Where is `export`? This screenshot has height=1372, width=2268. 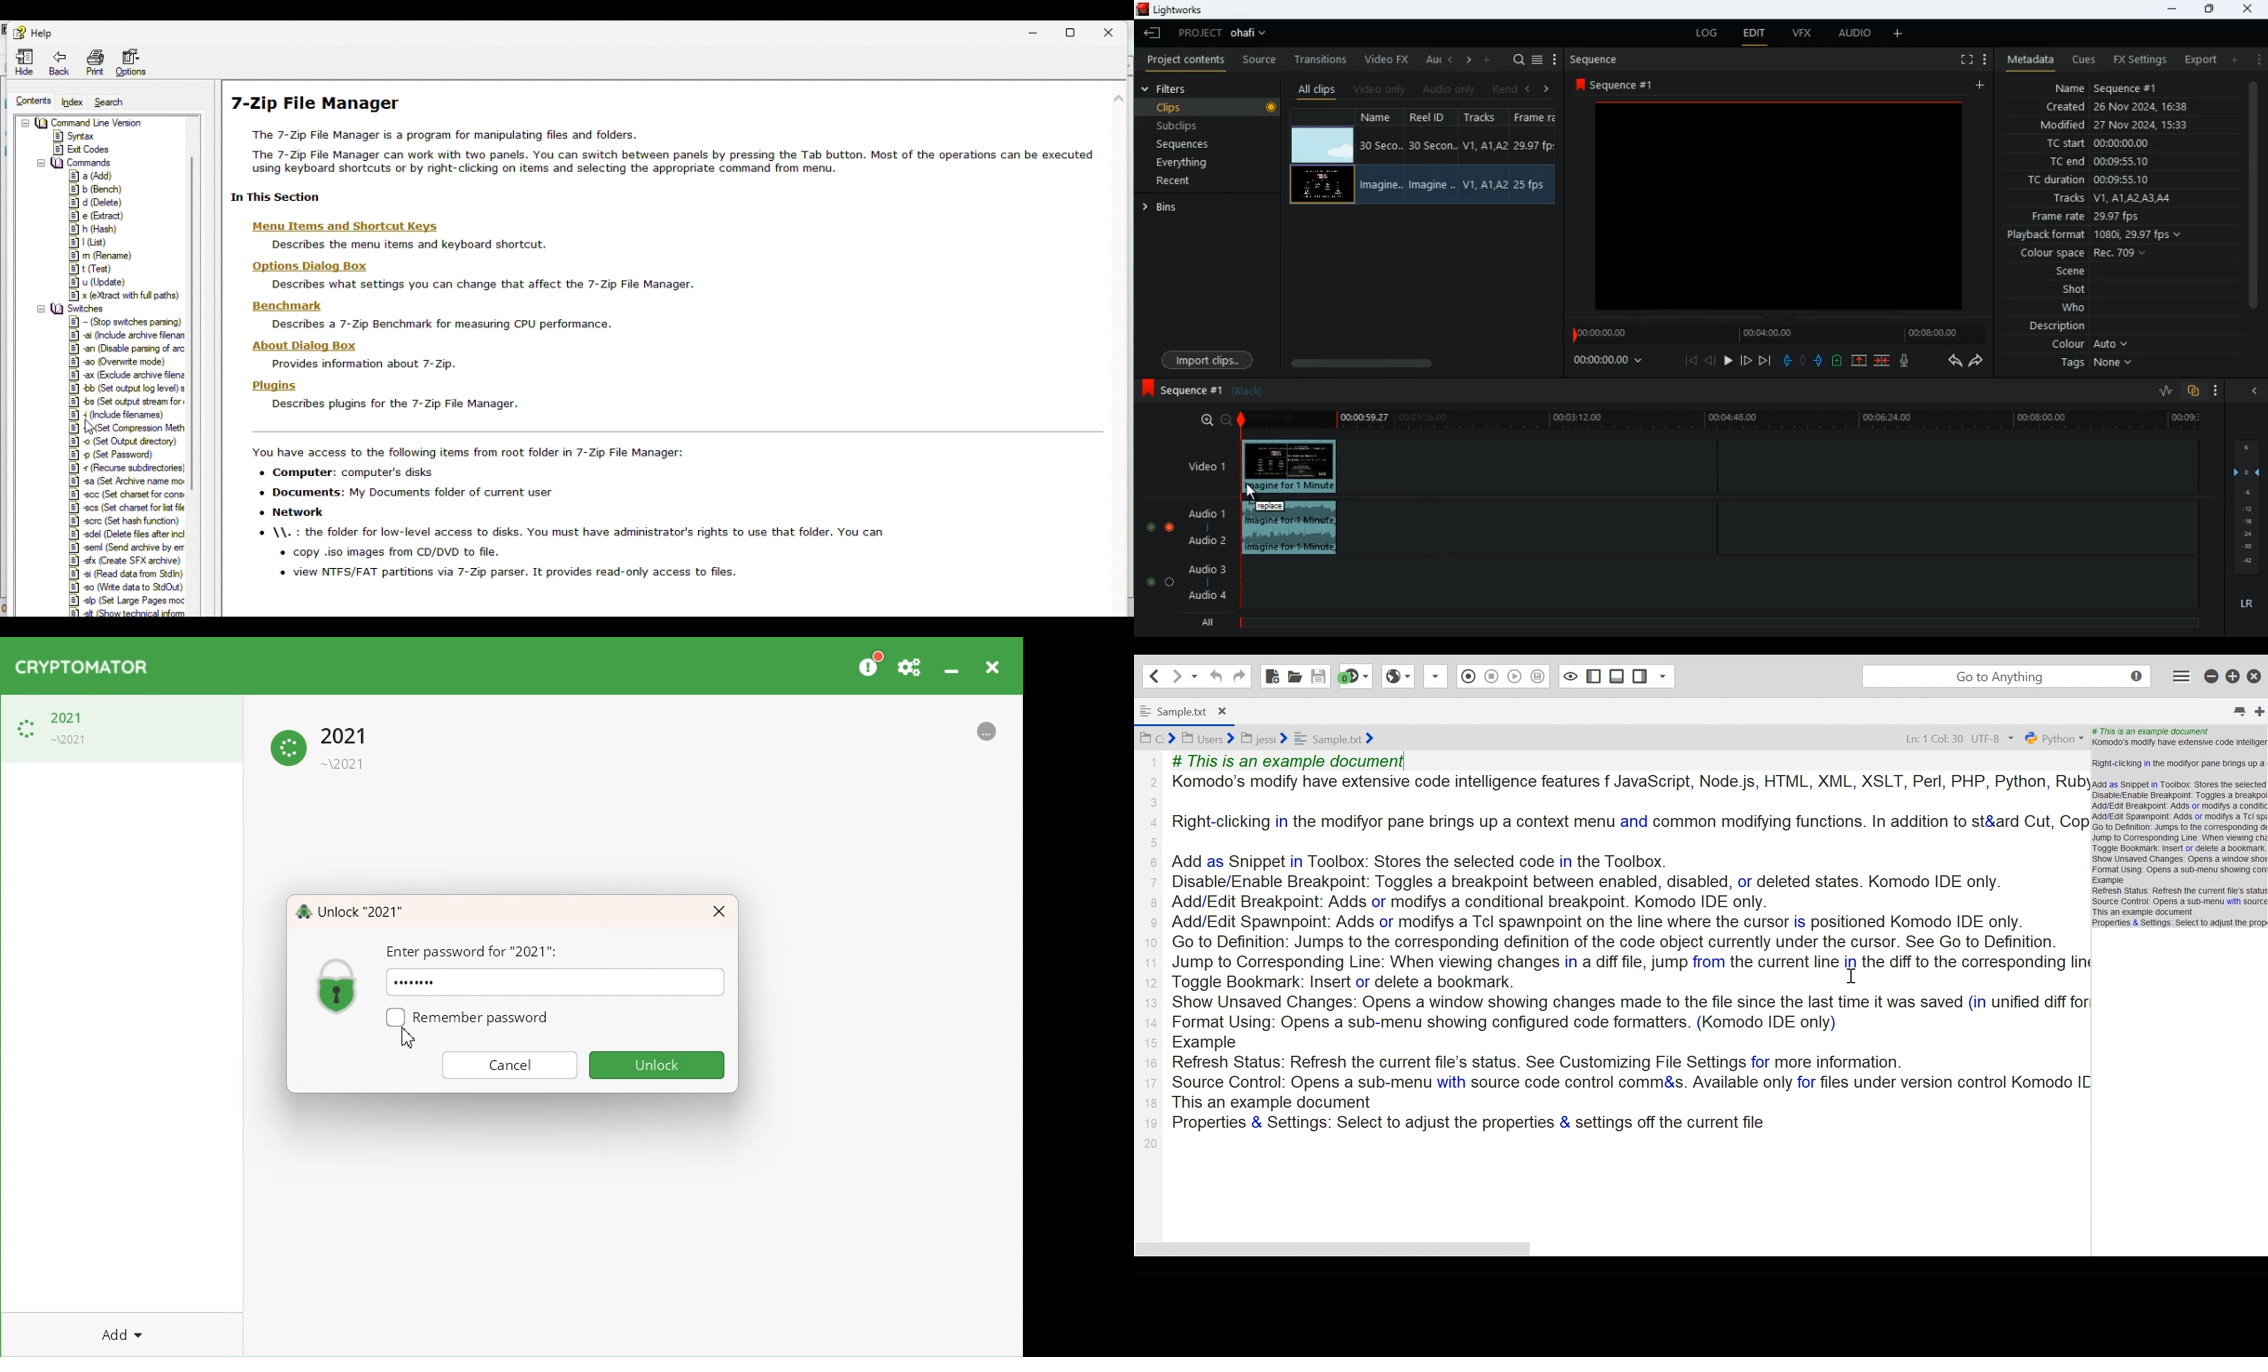
export is located at coordinates (2197, 59).